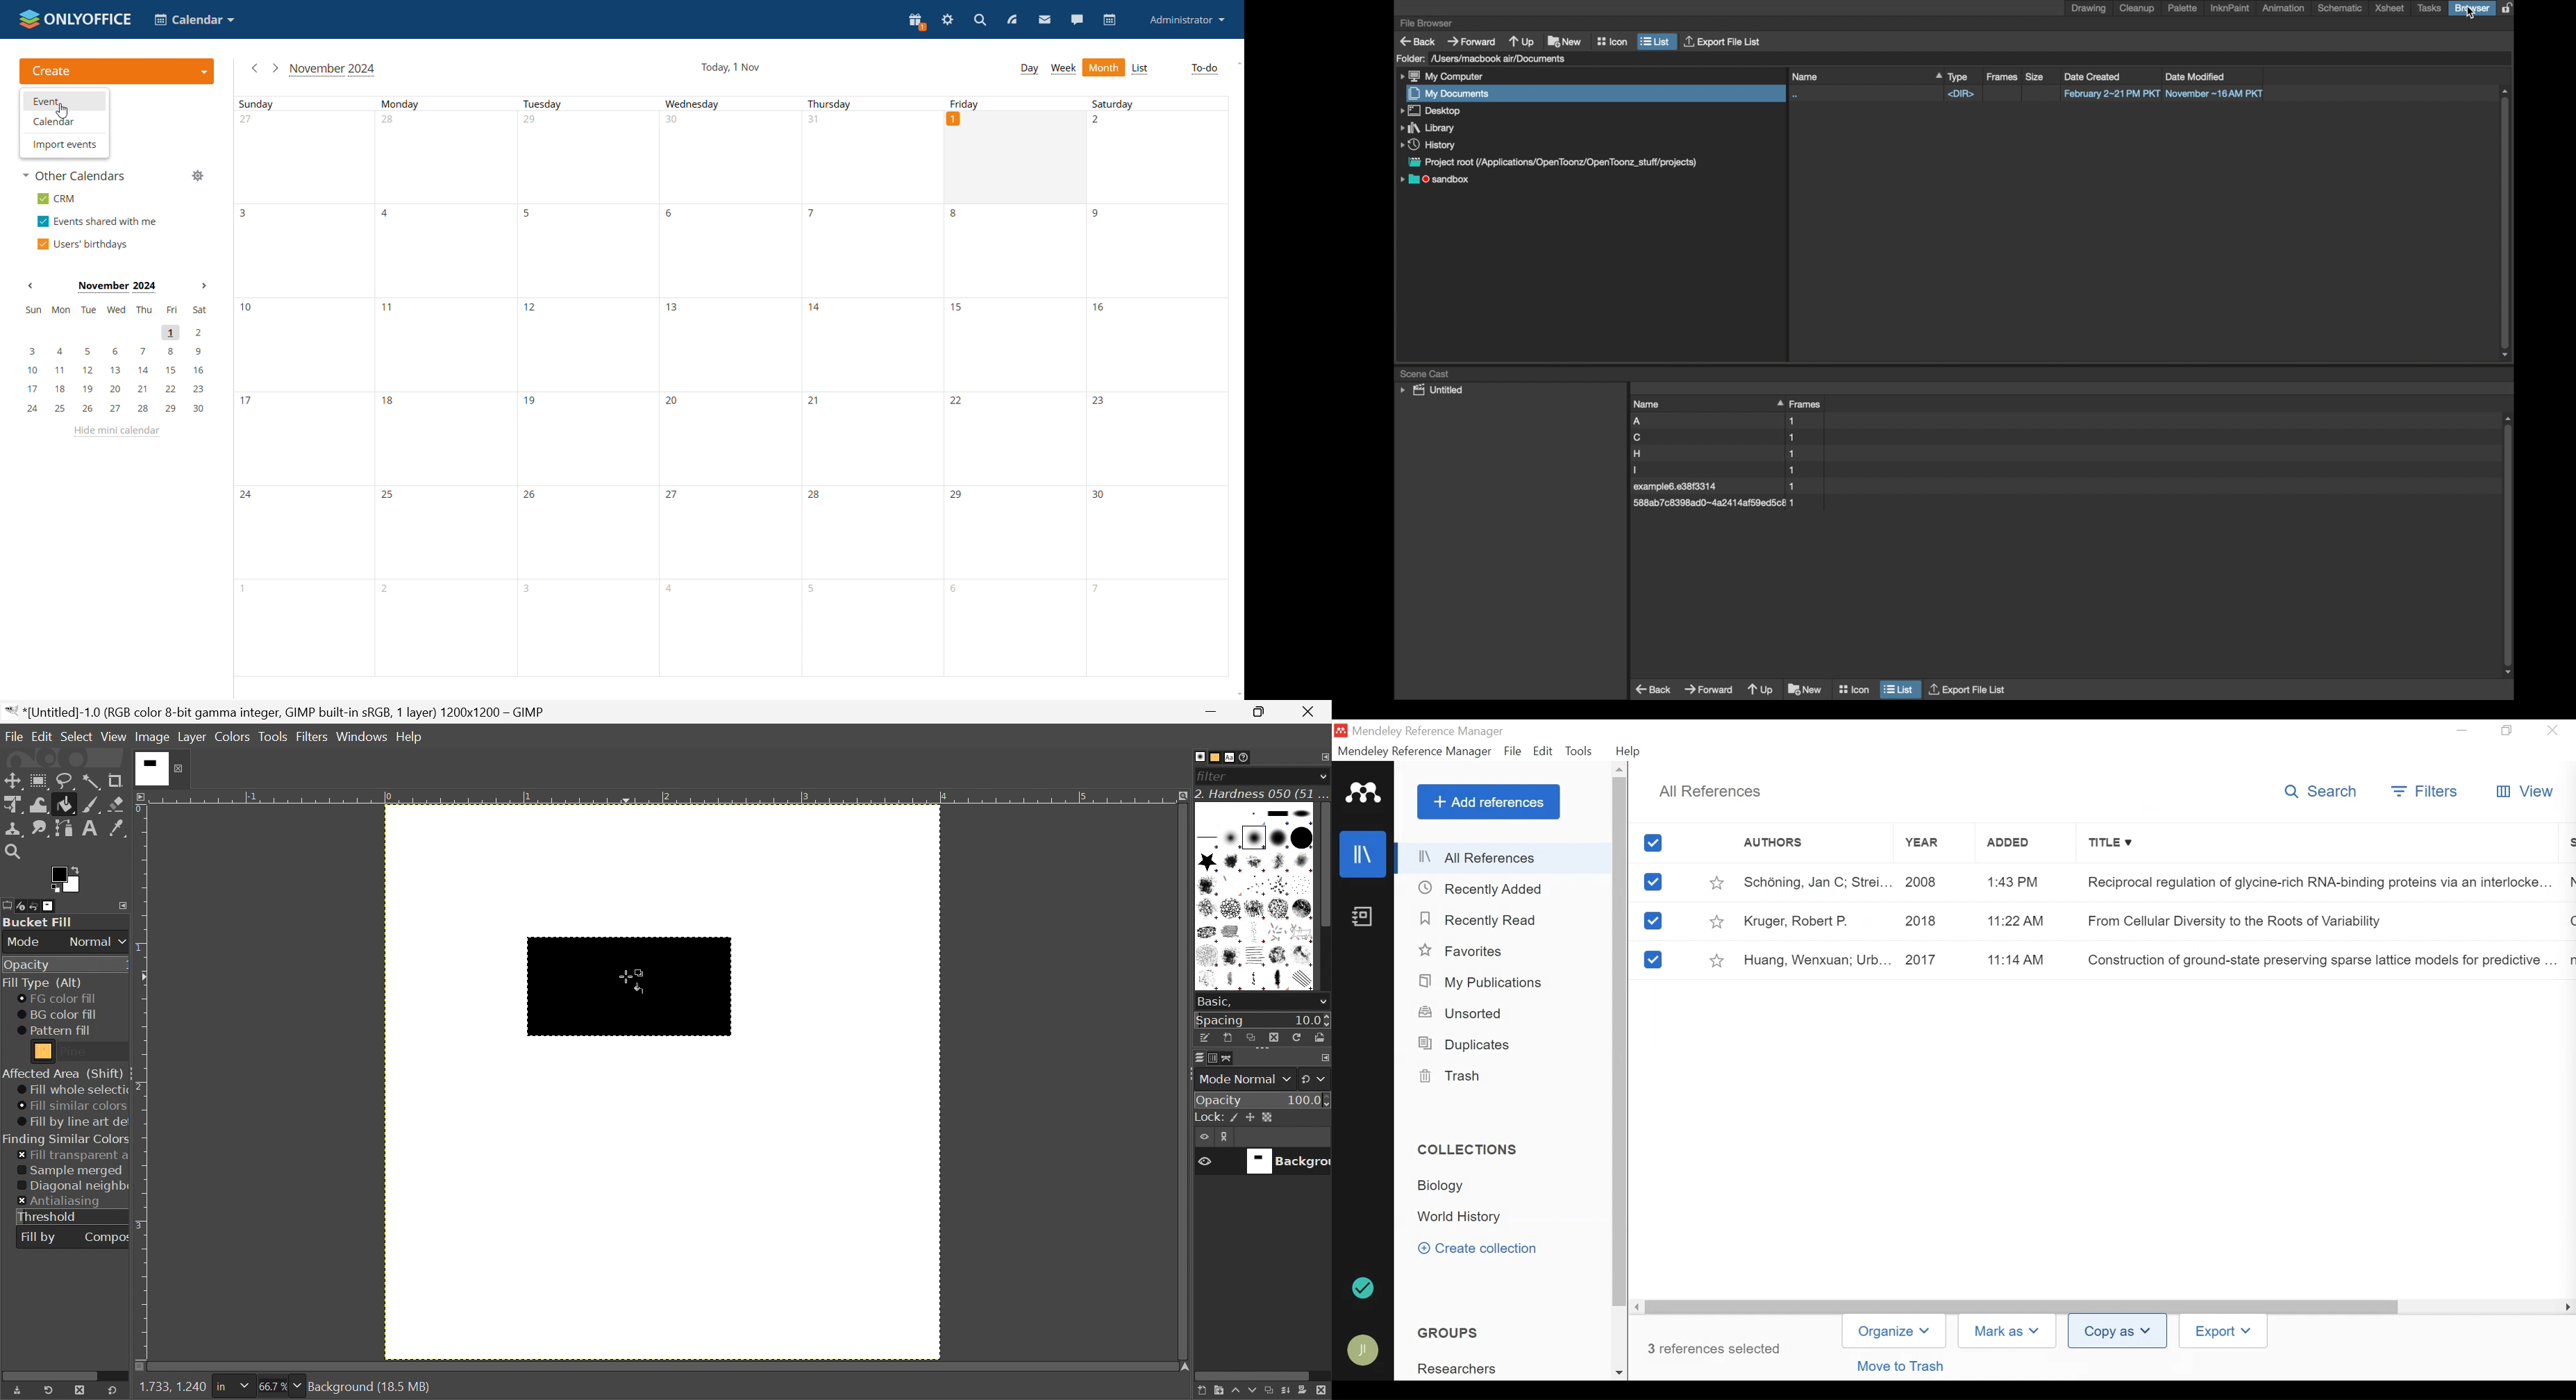 Image resolution: width=2576 pixels, height=1400 pixels. What do you see at coordinates (1804, 689) in the screenshot?
I see `new` at bounding box center [1804, 689].